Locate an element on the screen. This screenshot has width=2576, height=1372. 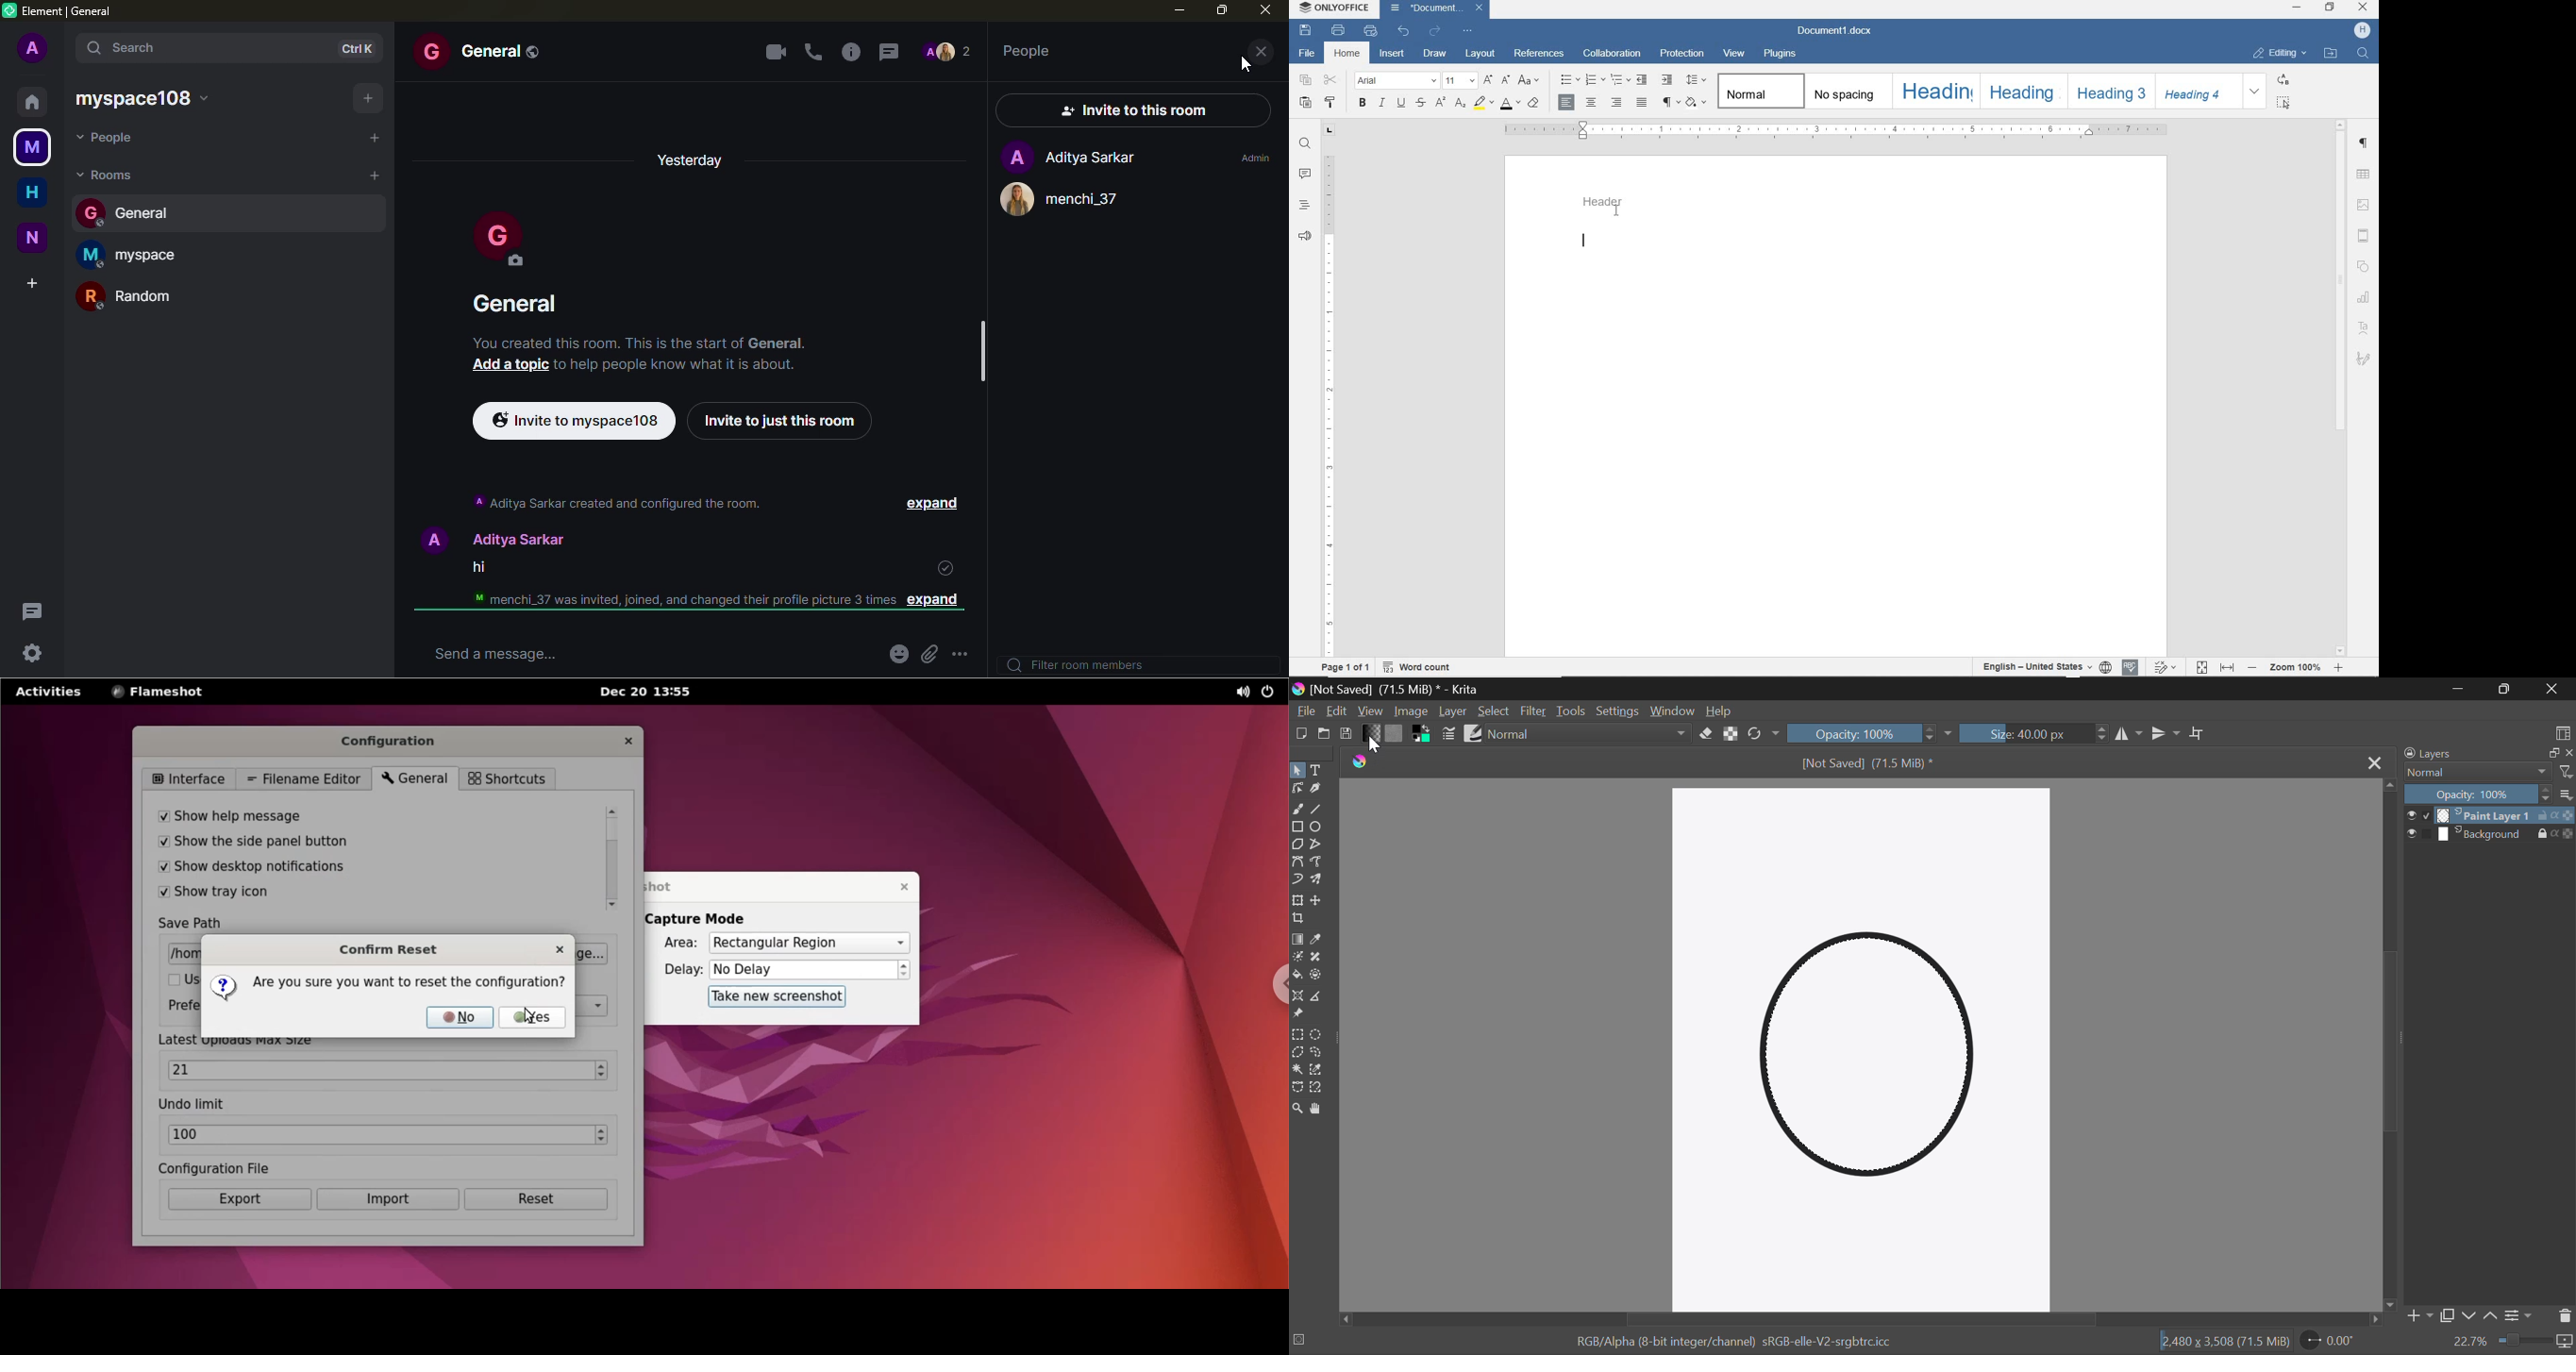
Window is located at coordinates (1674, 713).